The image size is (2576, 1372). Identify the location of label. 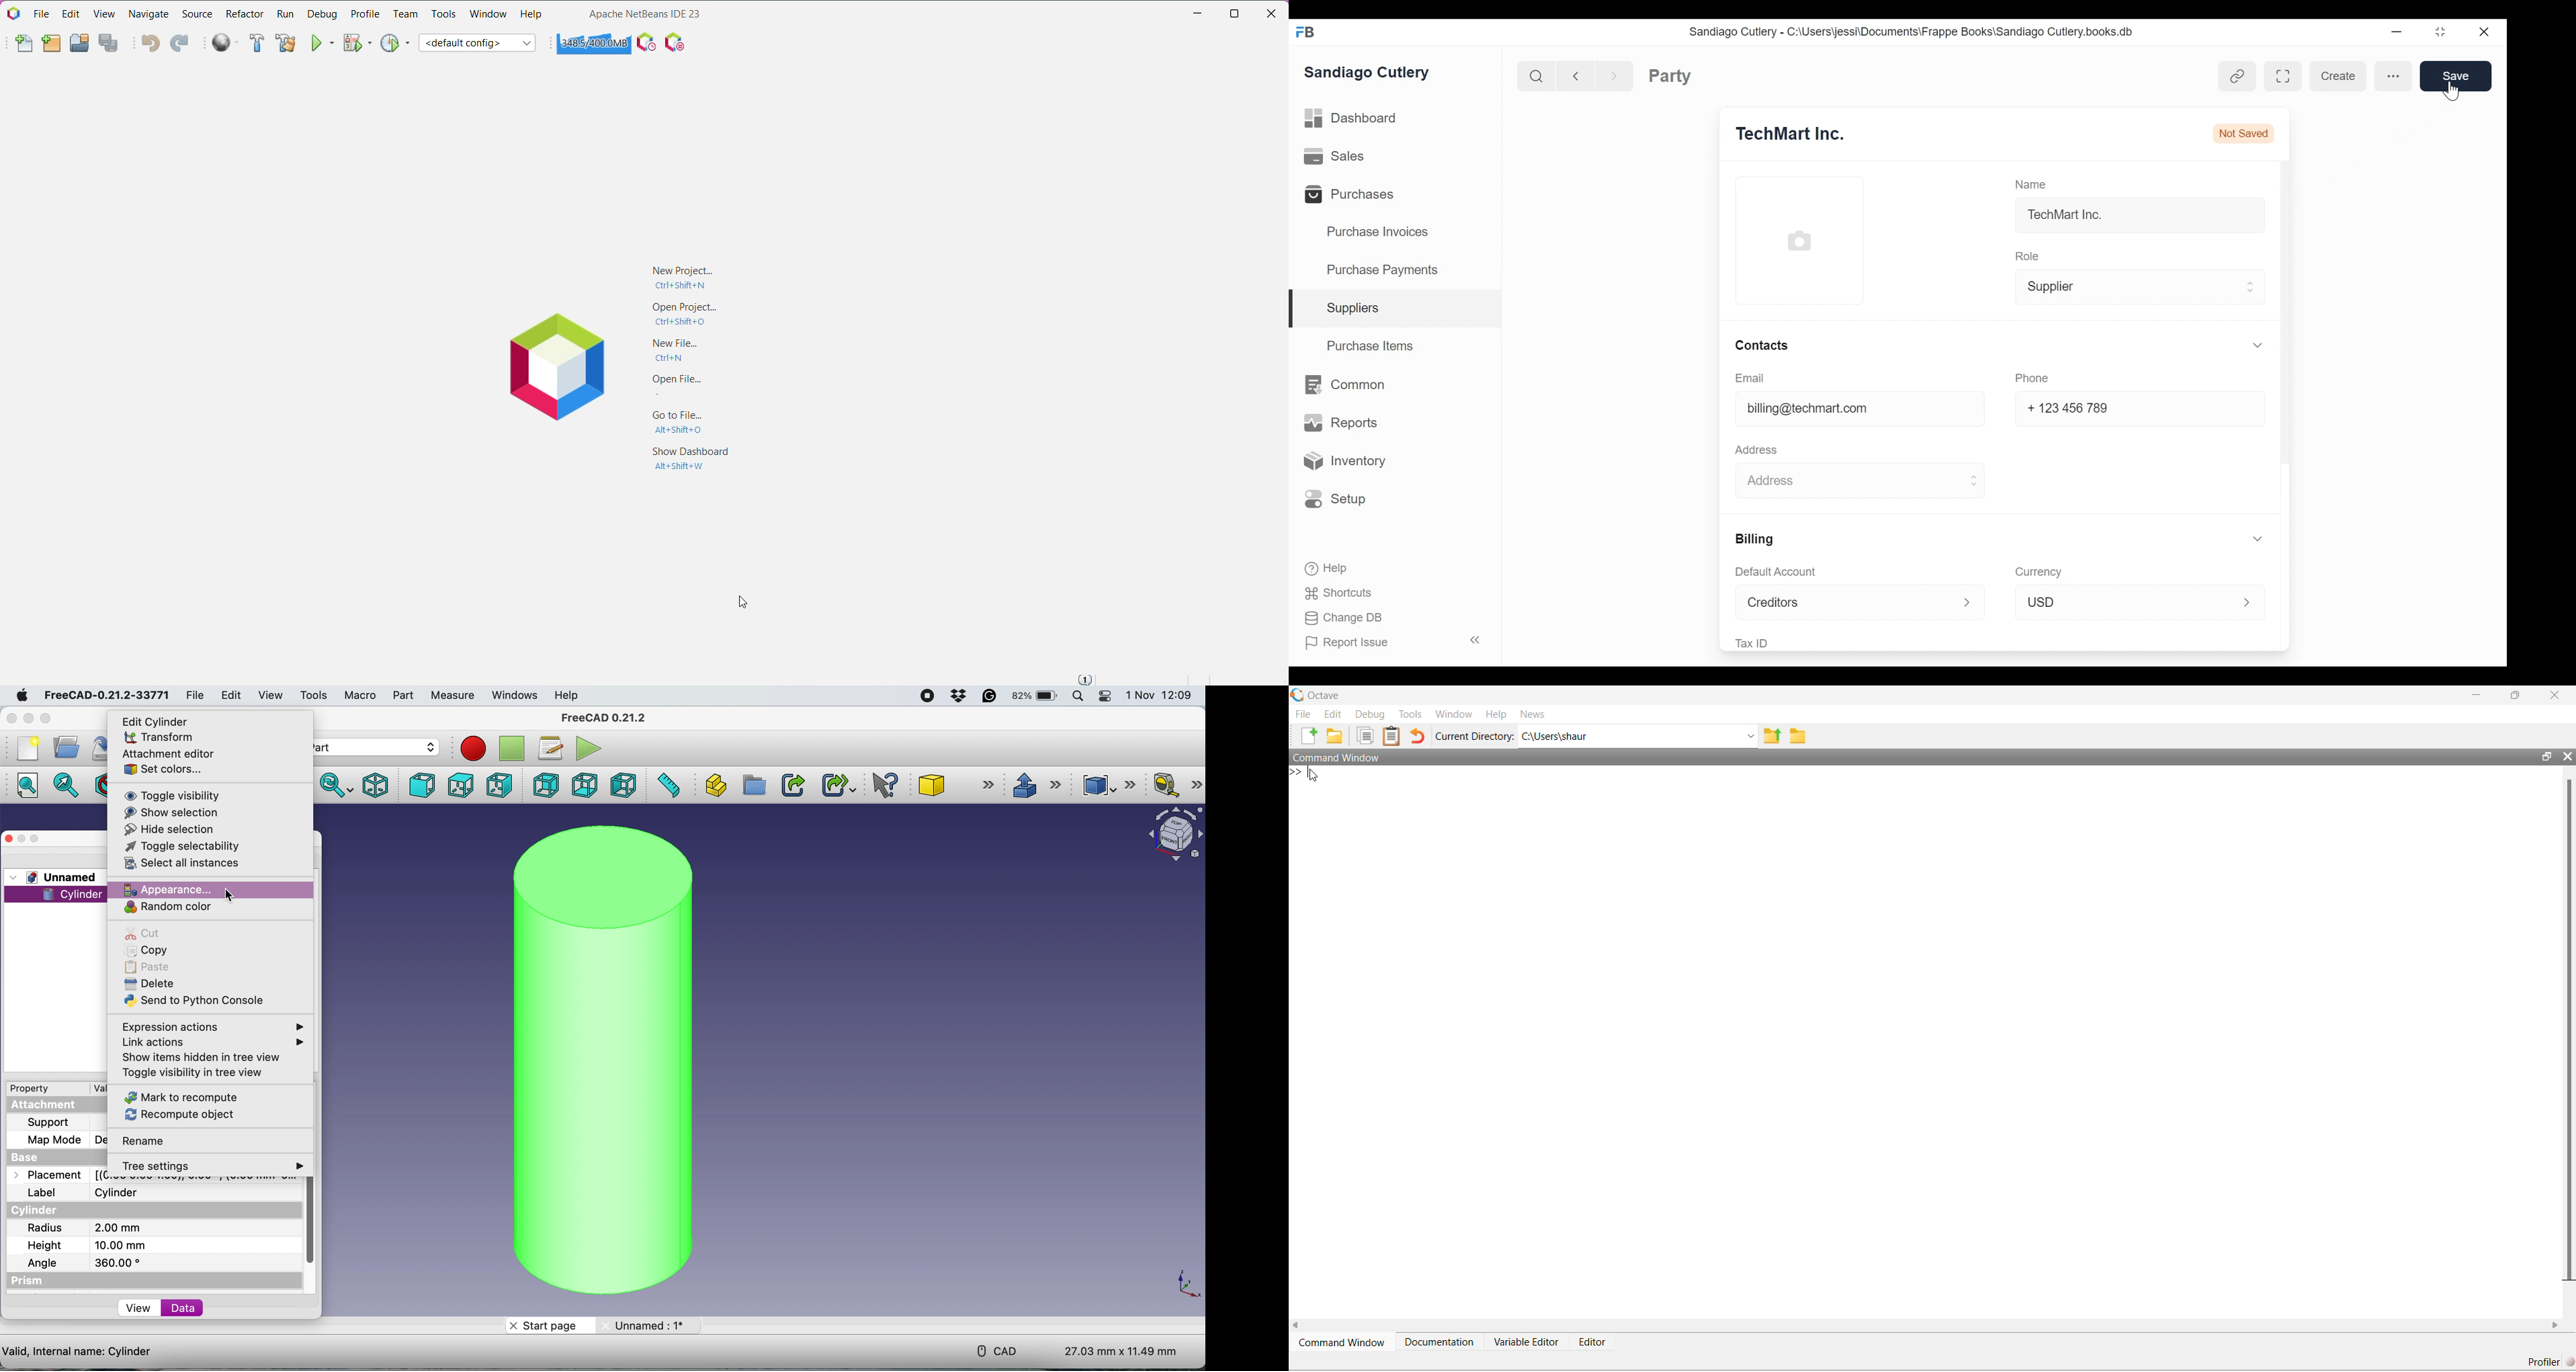
(83, 1192).